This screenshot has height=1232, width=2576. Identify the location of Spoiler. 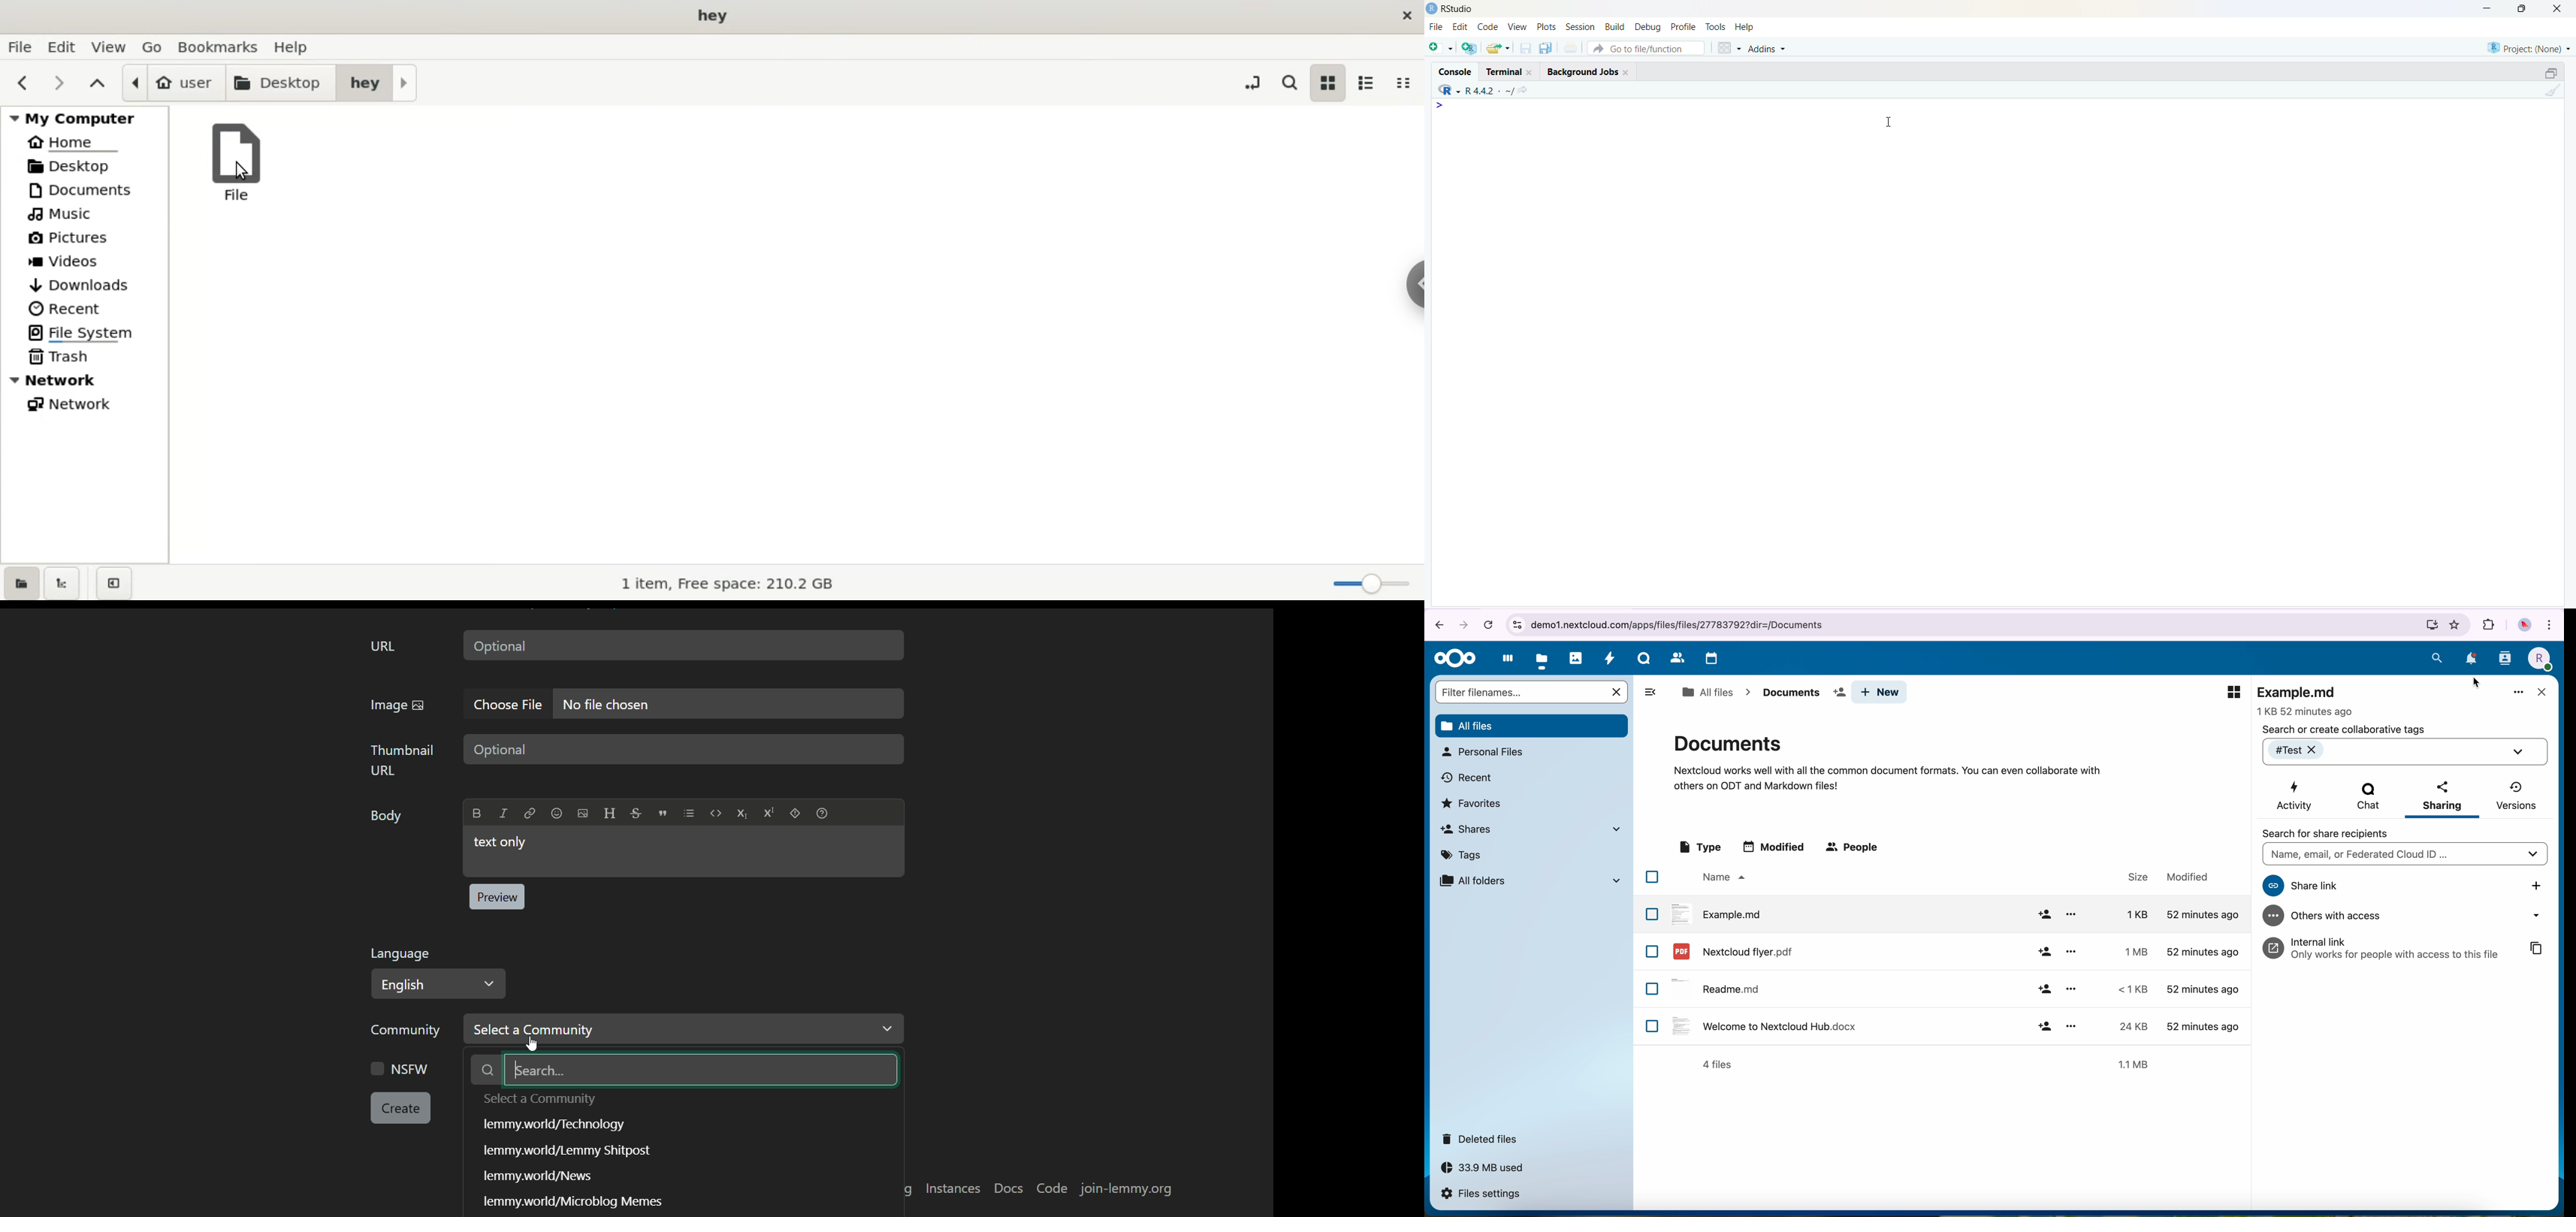
(795, 813).